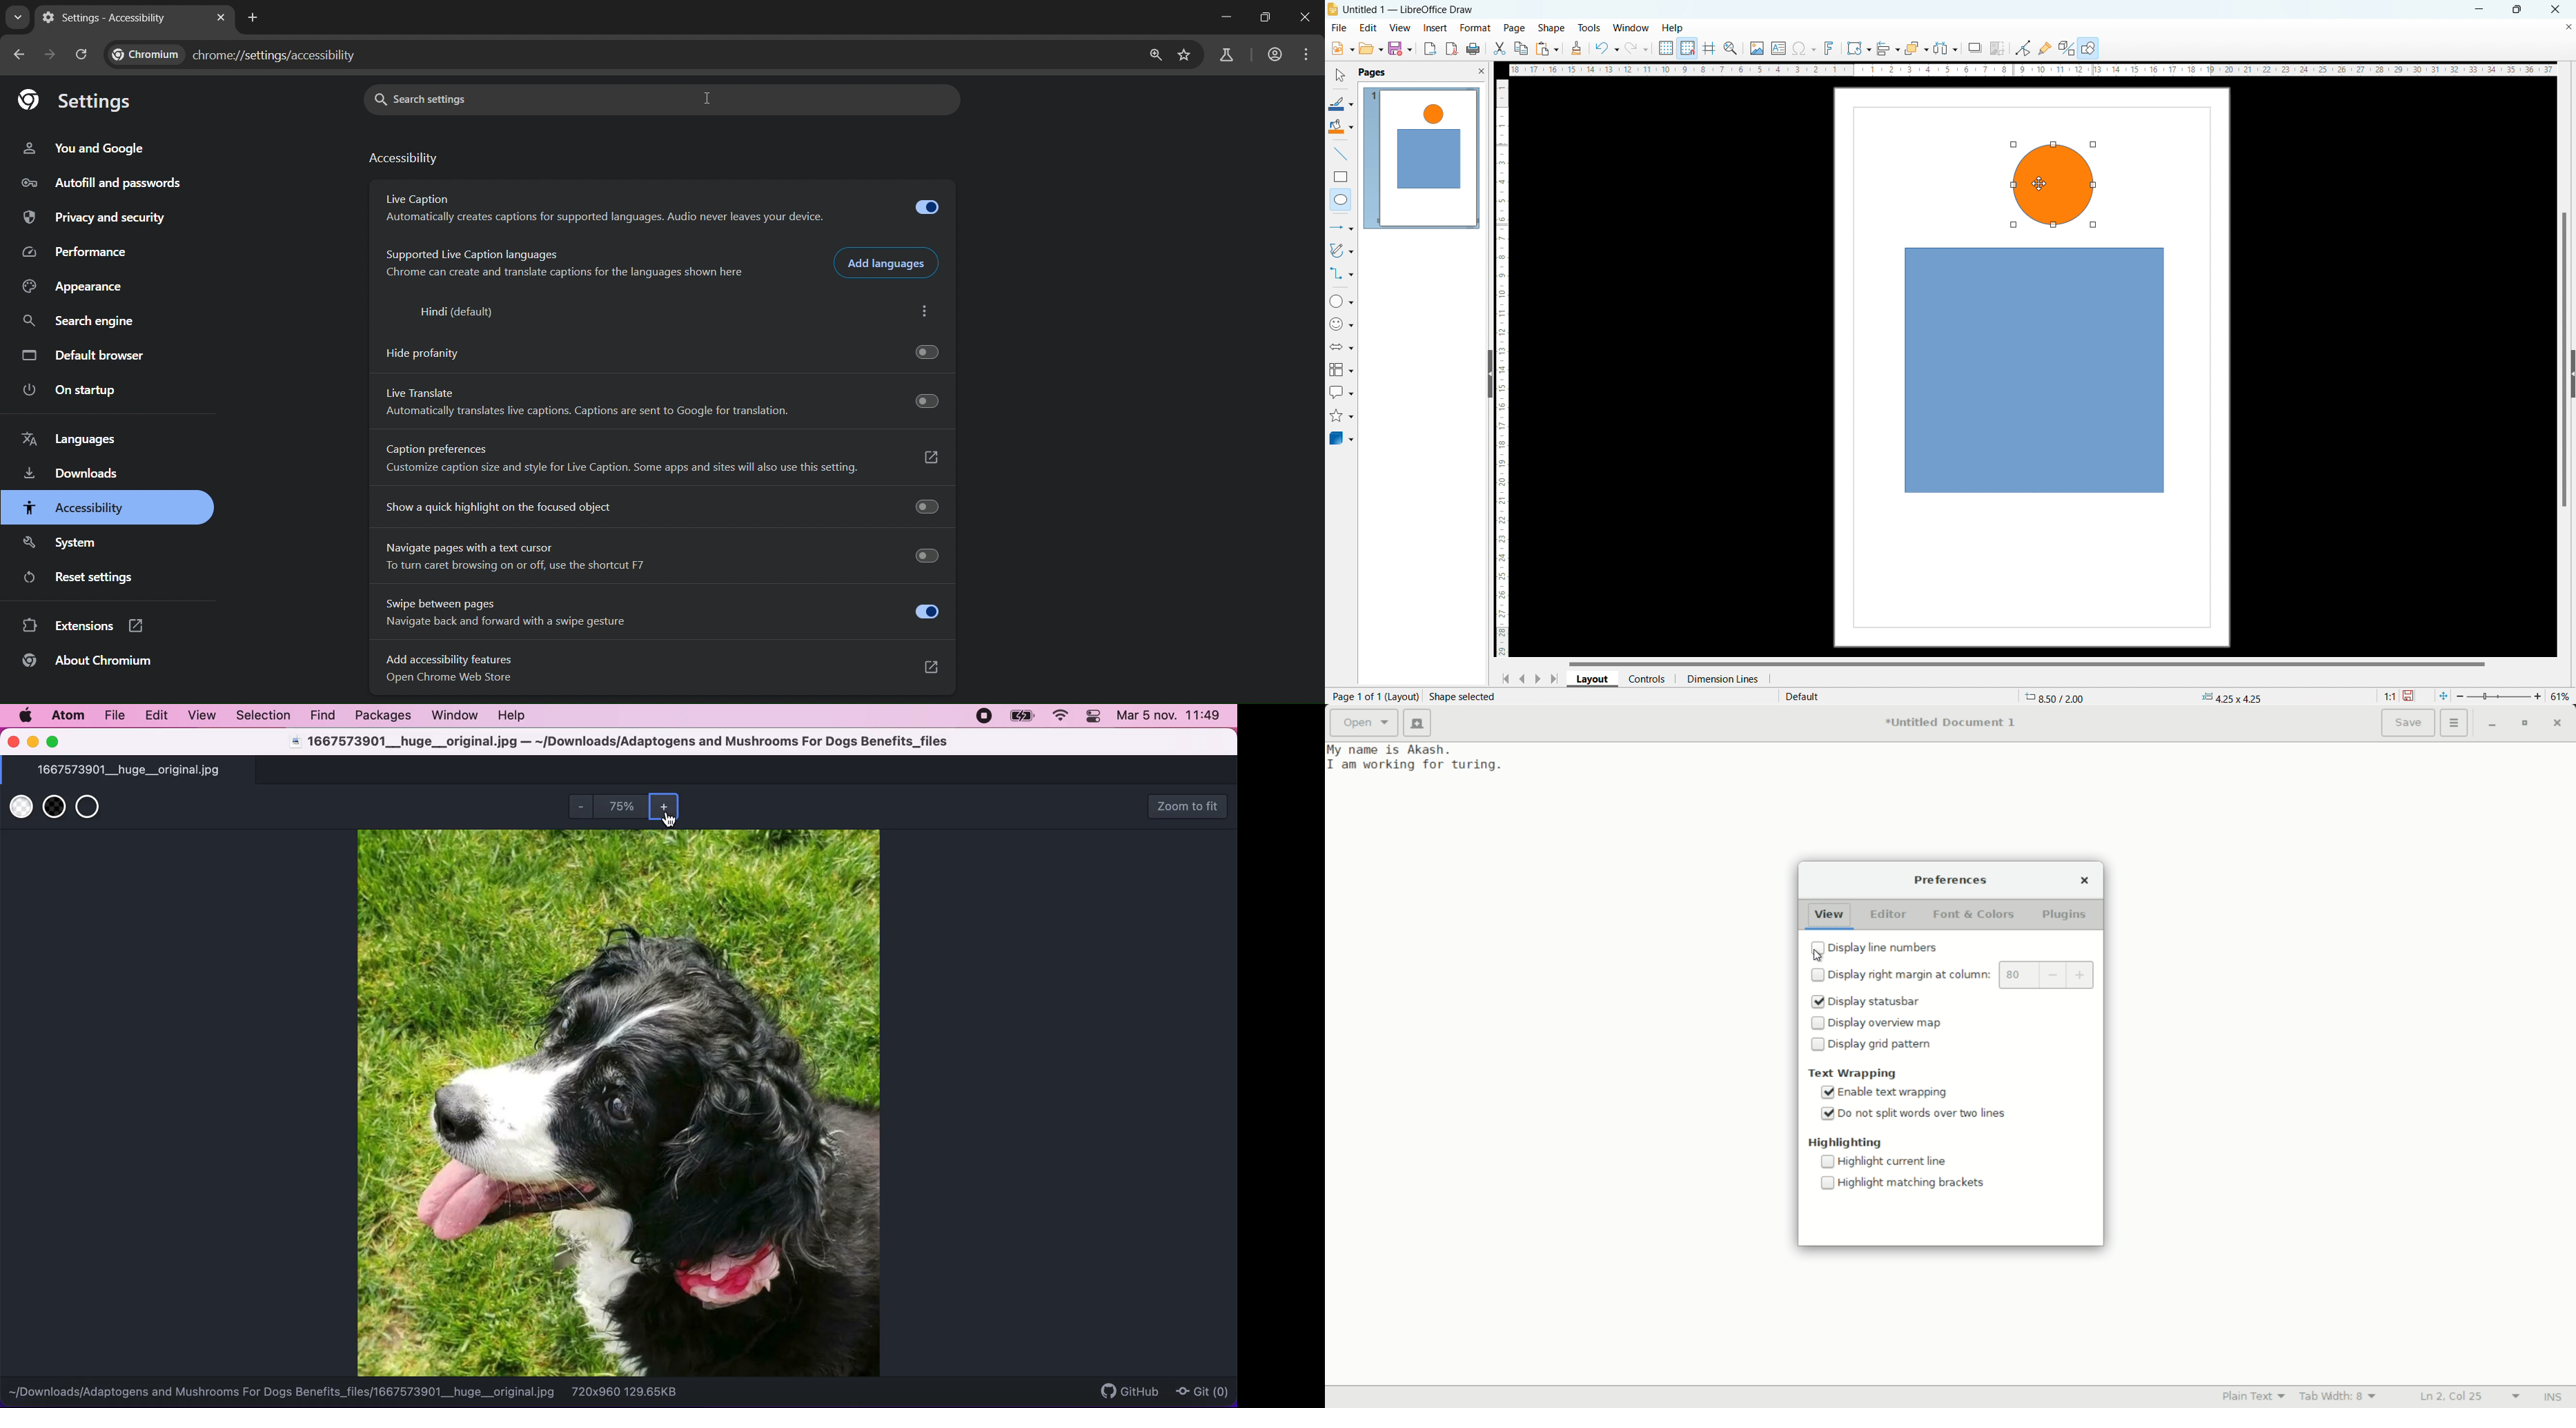 This screenshot has height=1428, width=2576. I want to click on basic shapes, so click(1341, 301).